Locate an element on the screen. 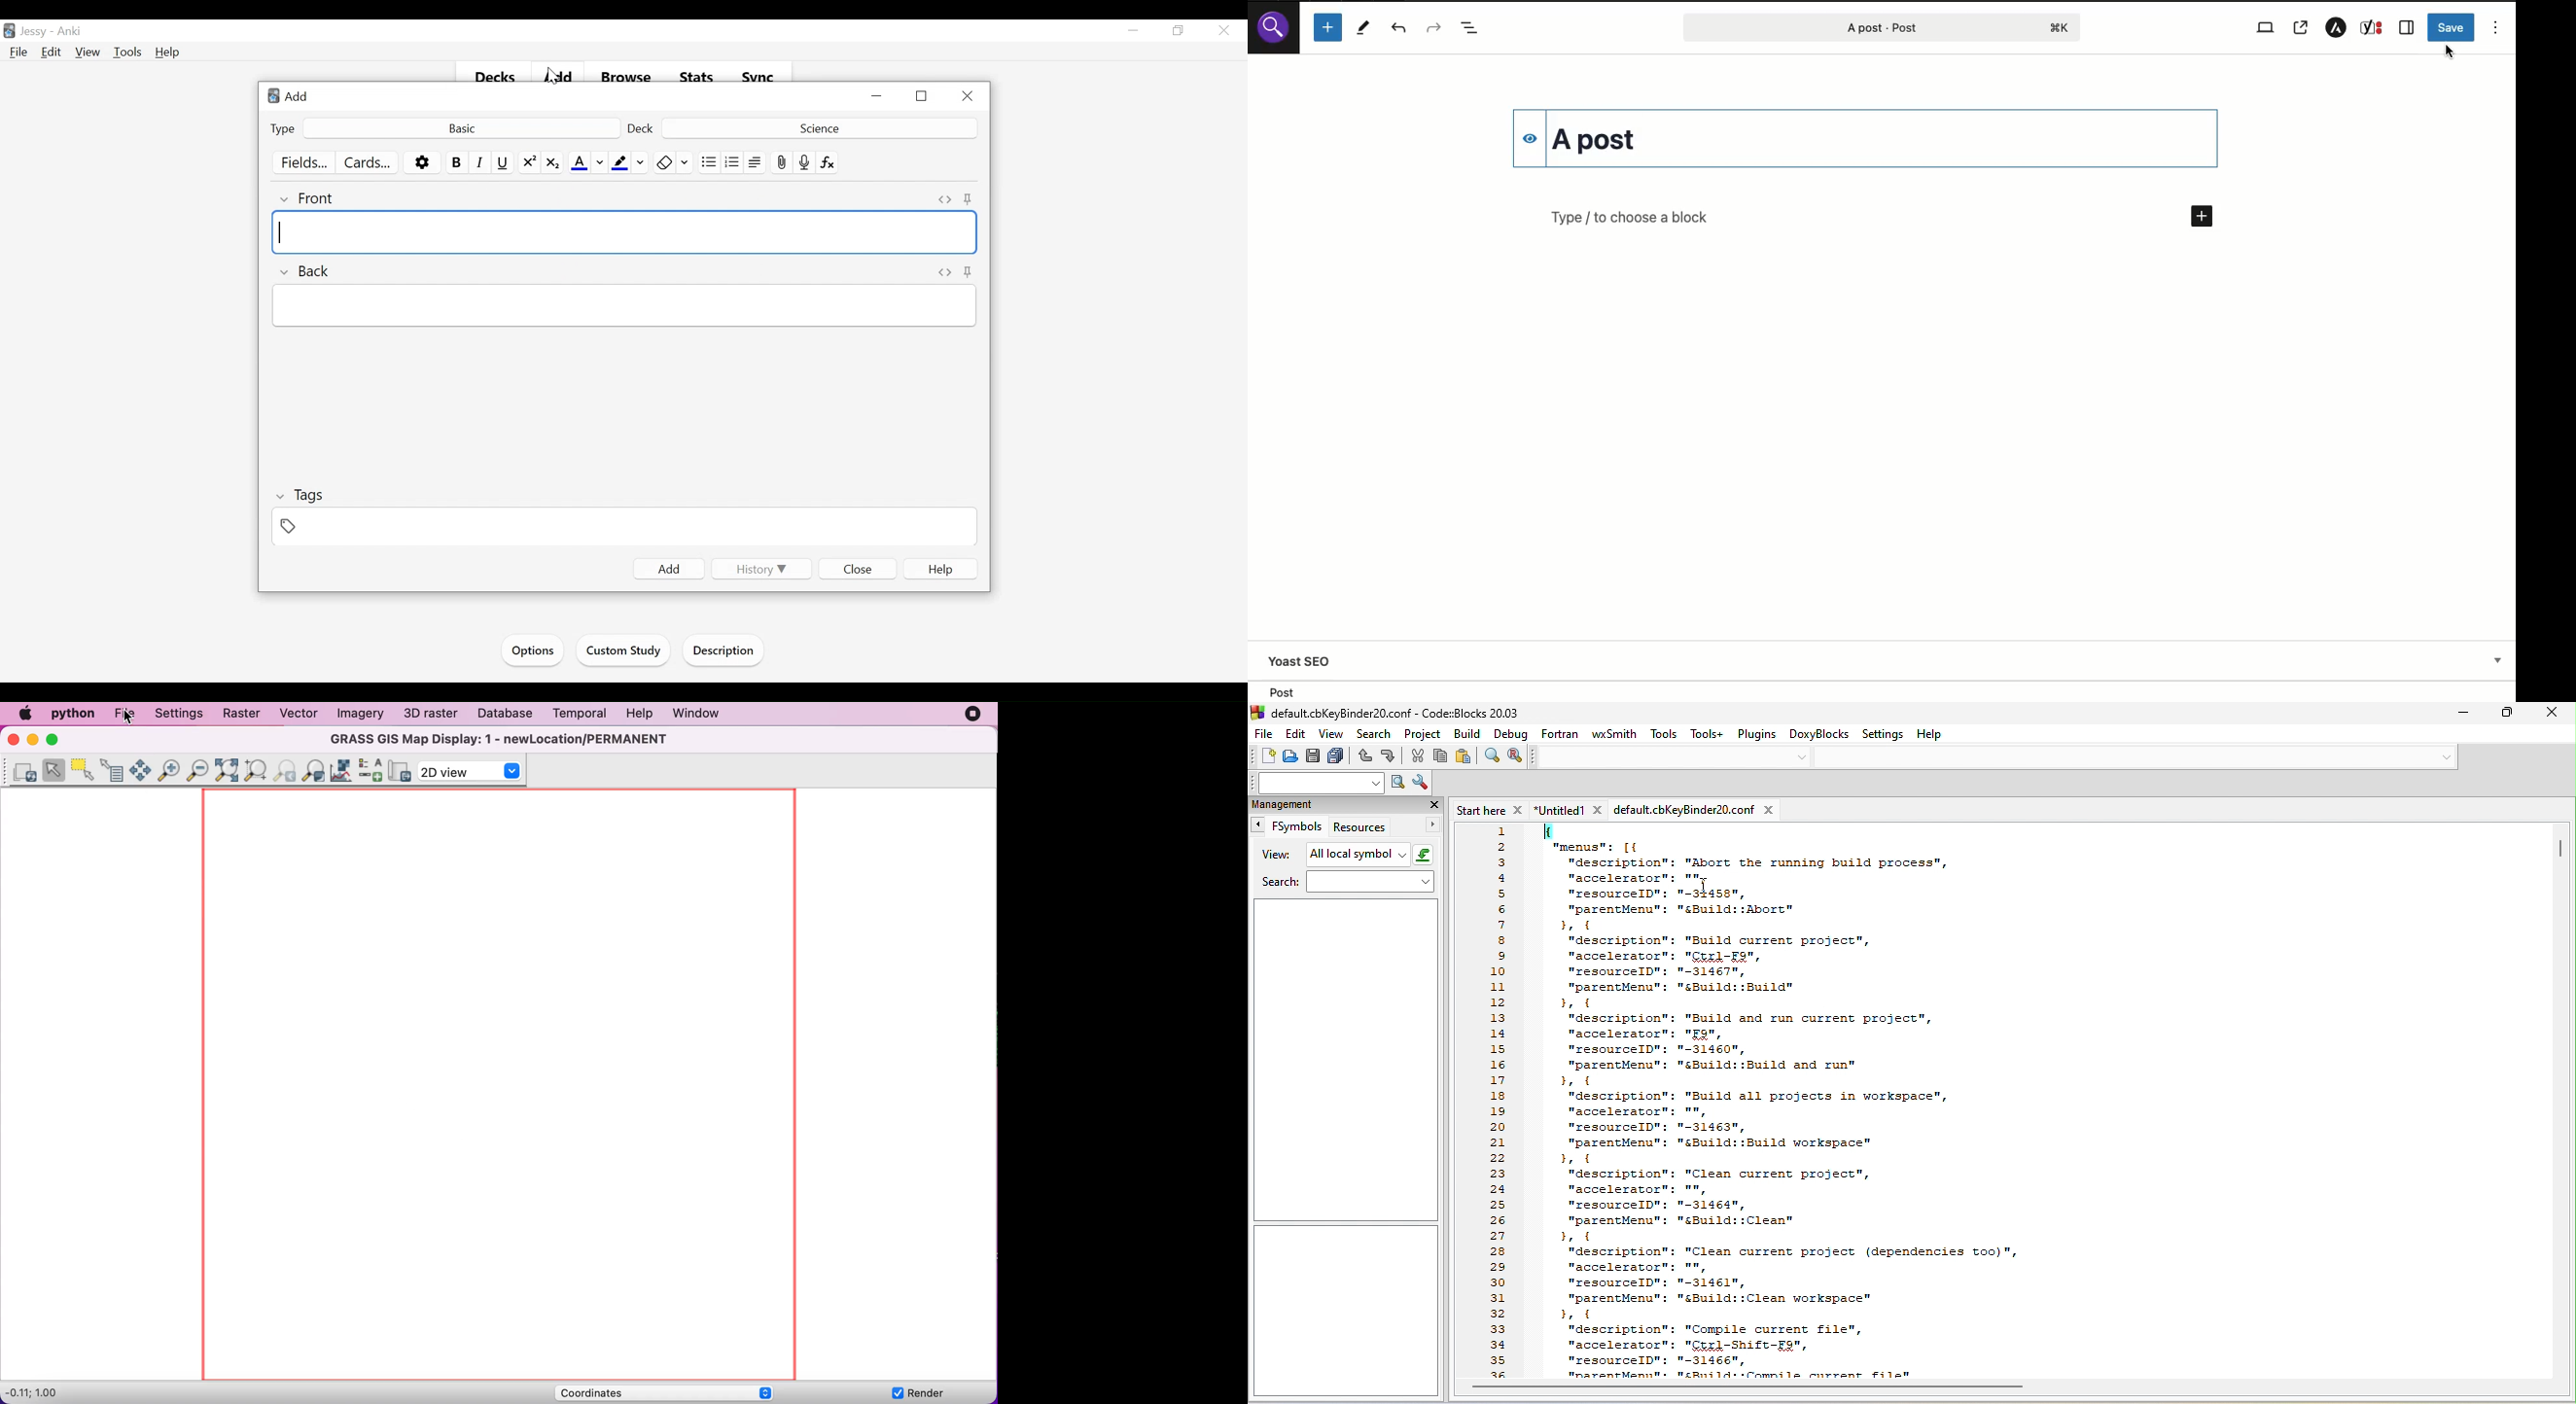 This screenshot has height=1428, width=2576. Browse is located at coordinates (629, 78).